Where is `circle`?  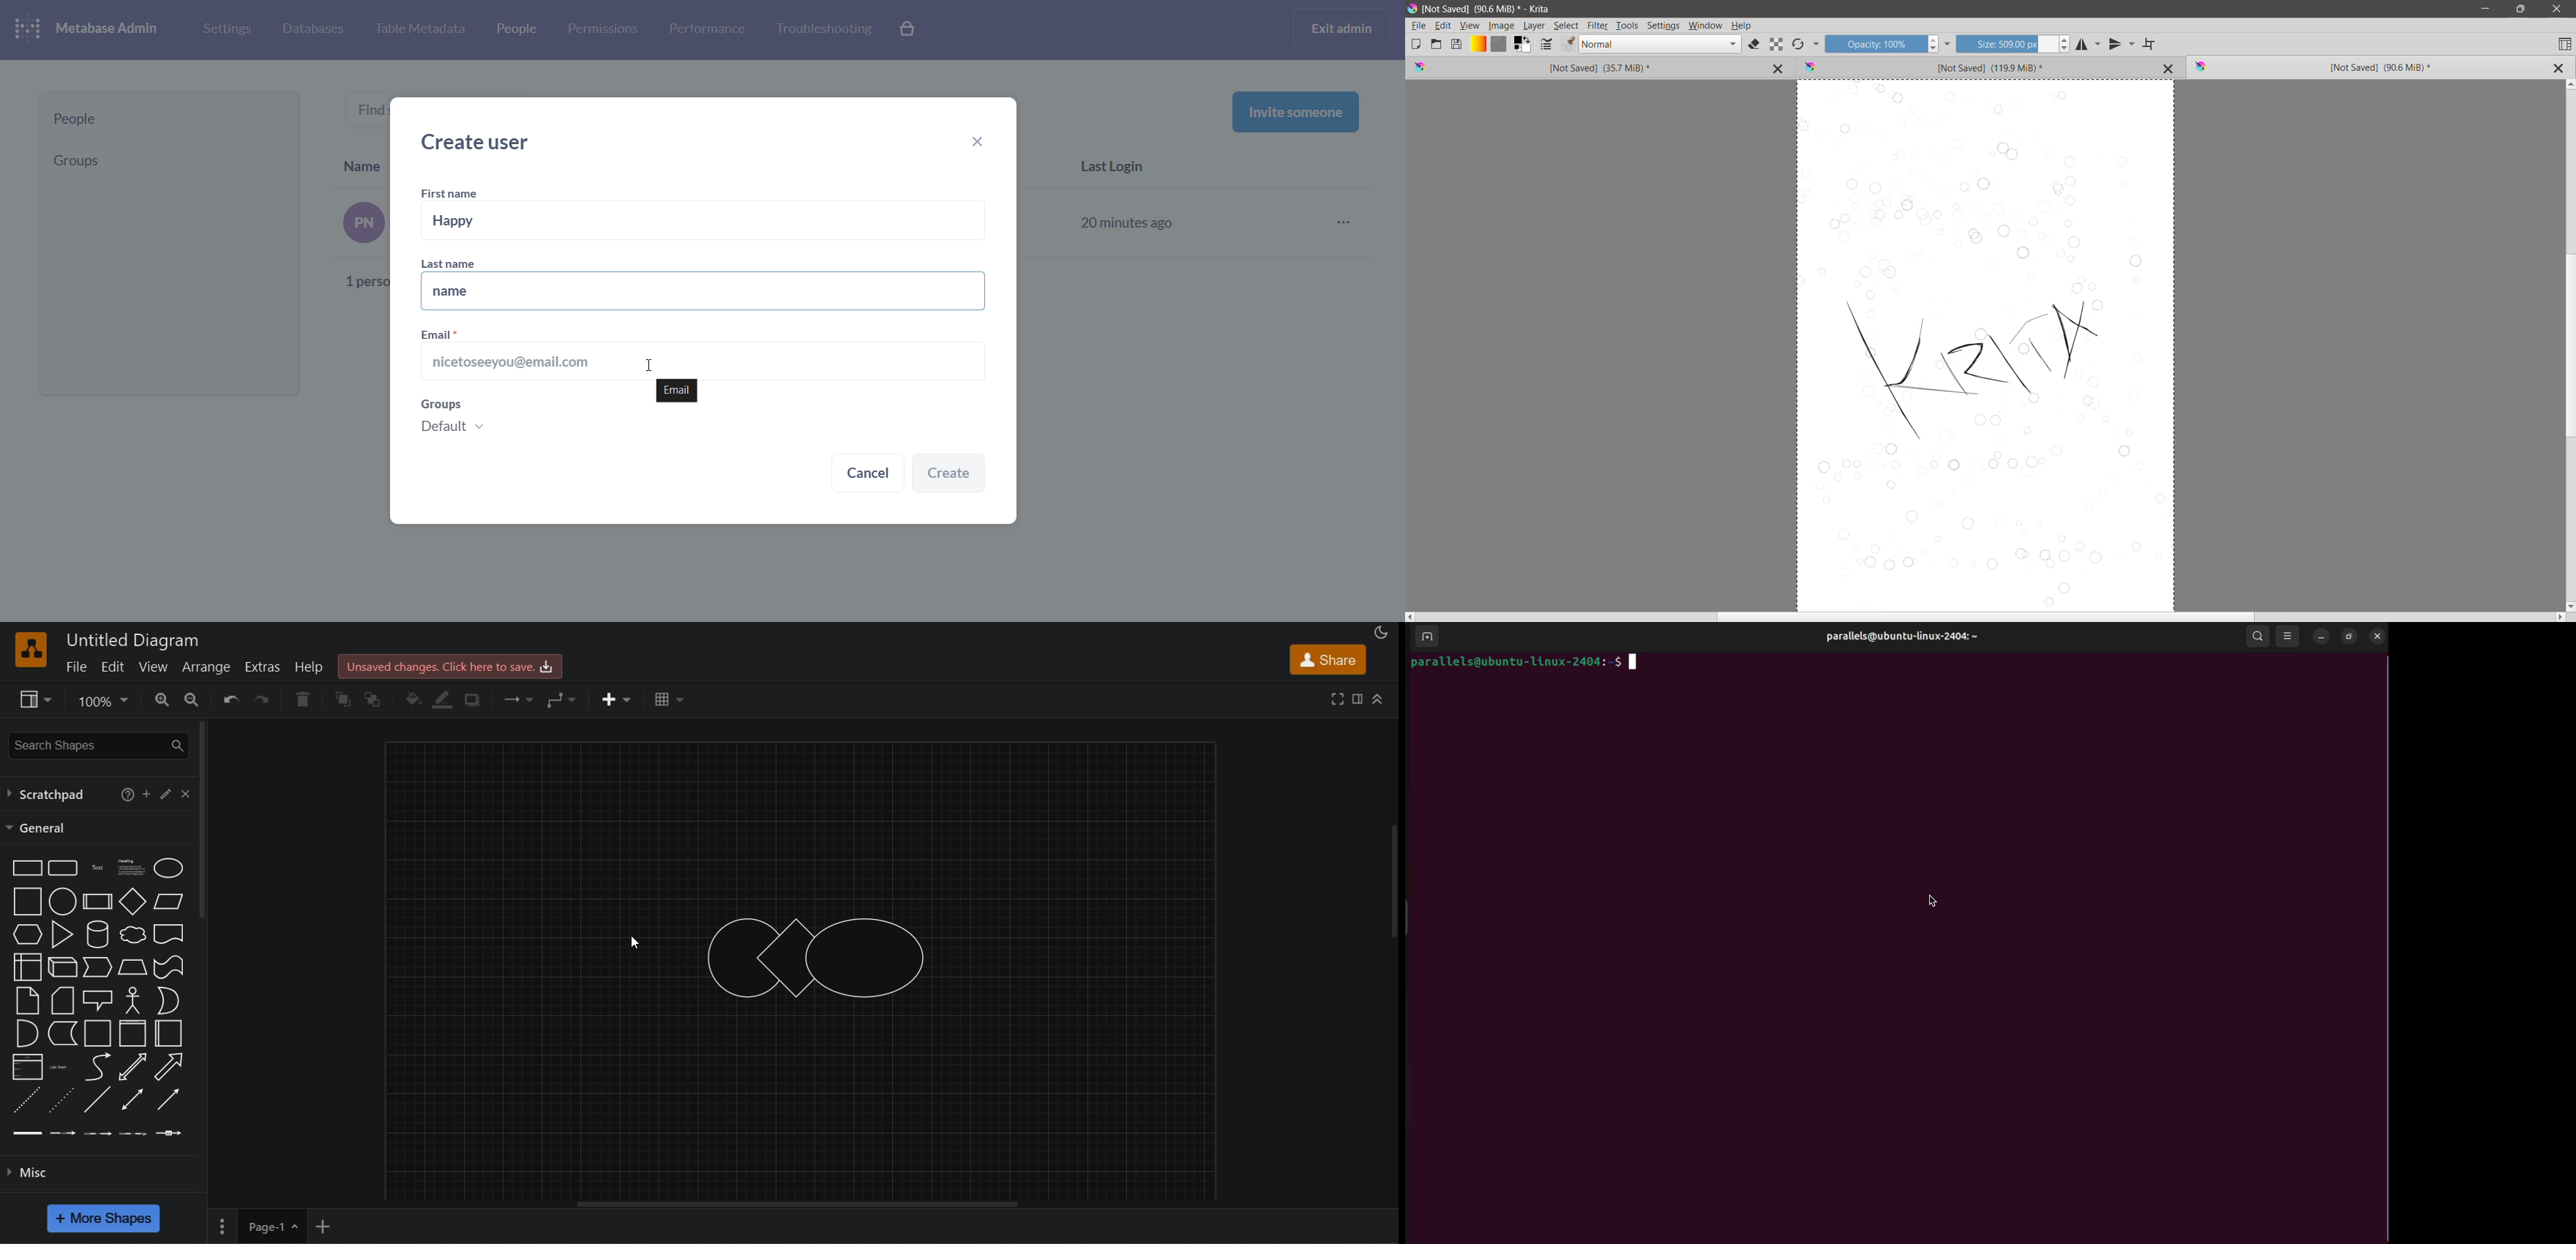
circle is located at coordinates (61, 901).